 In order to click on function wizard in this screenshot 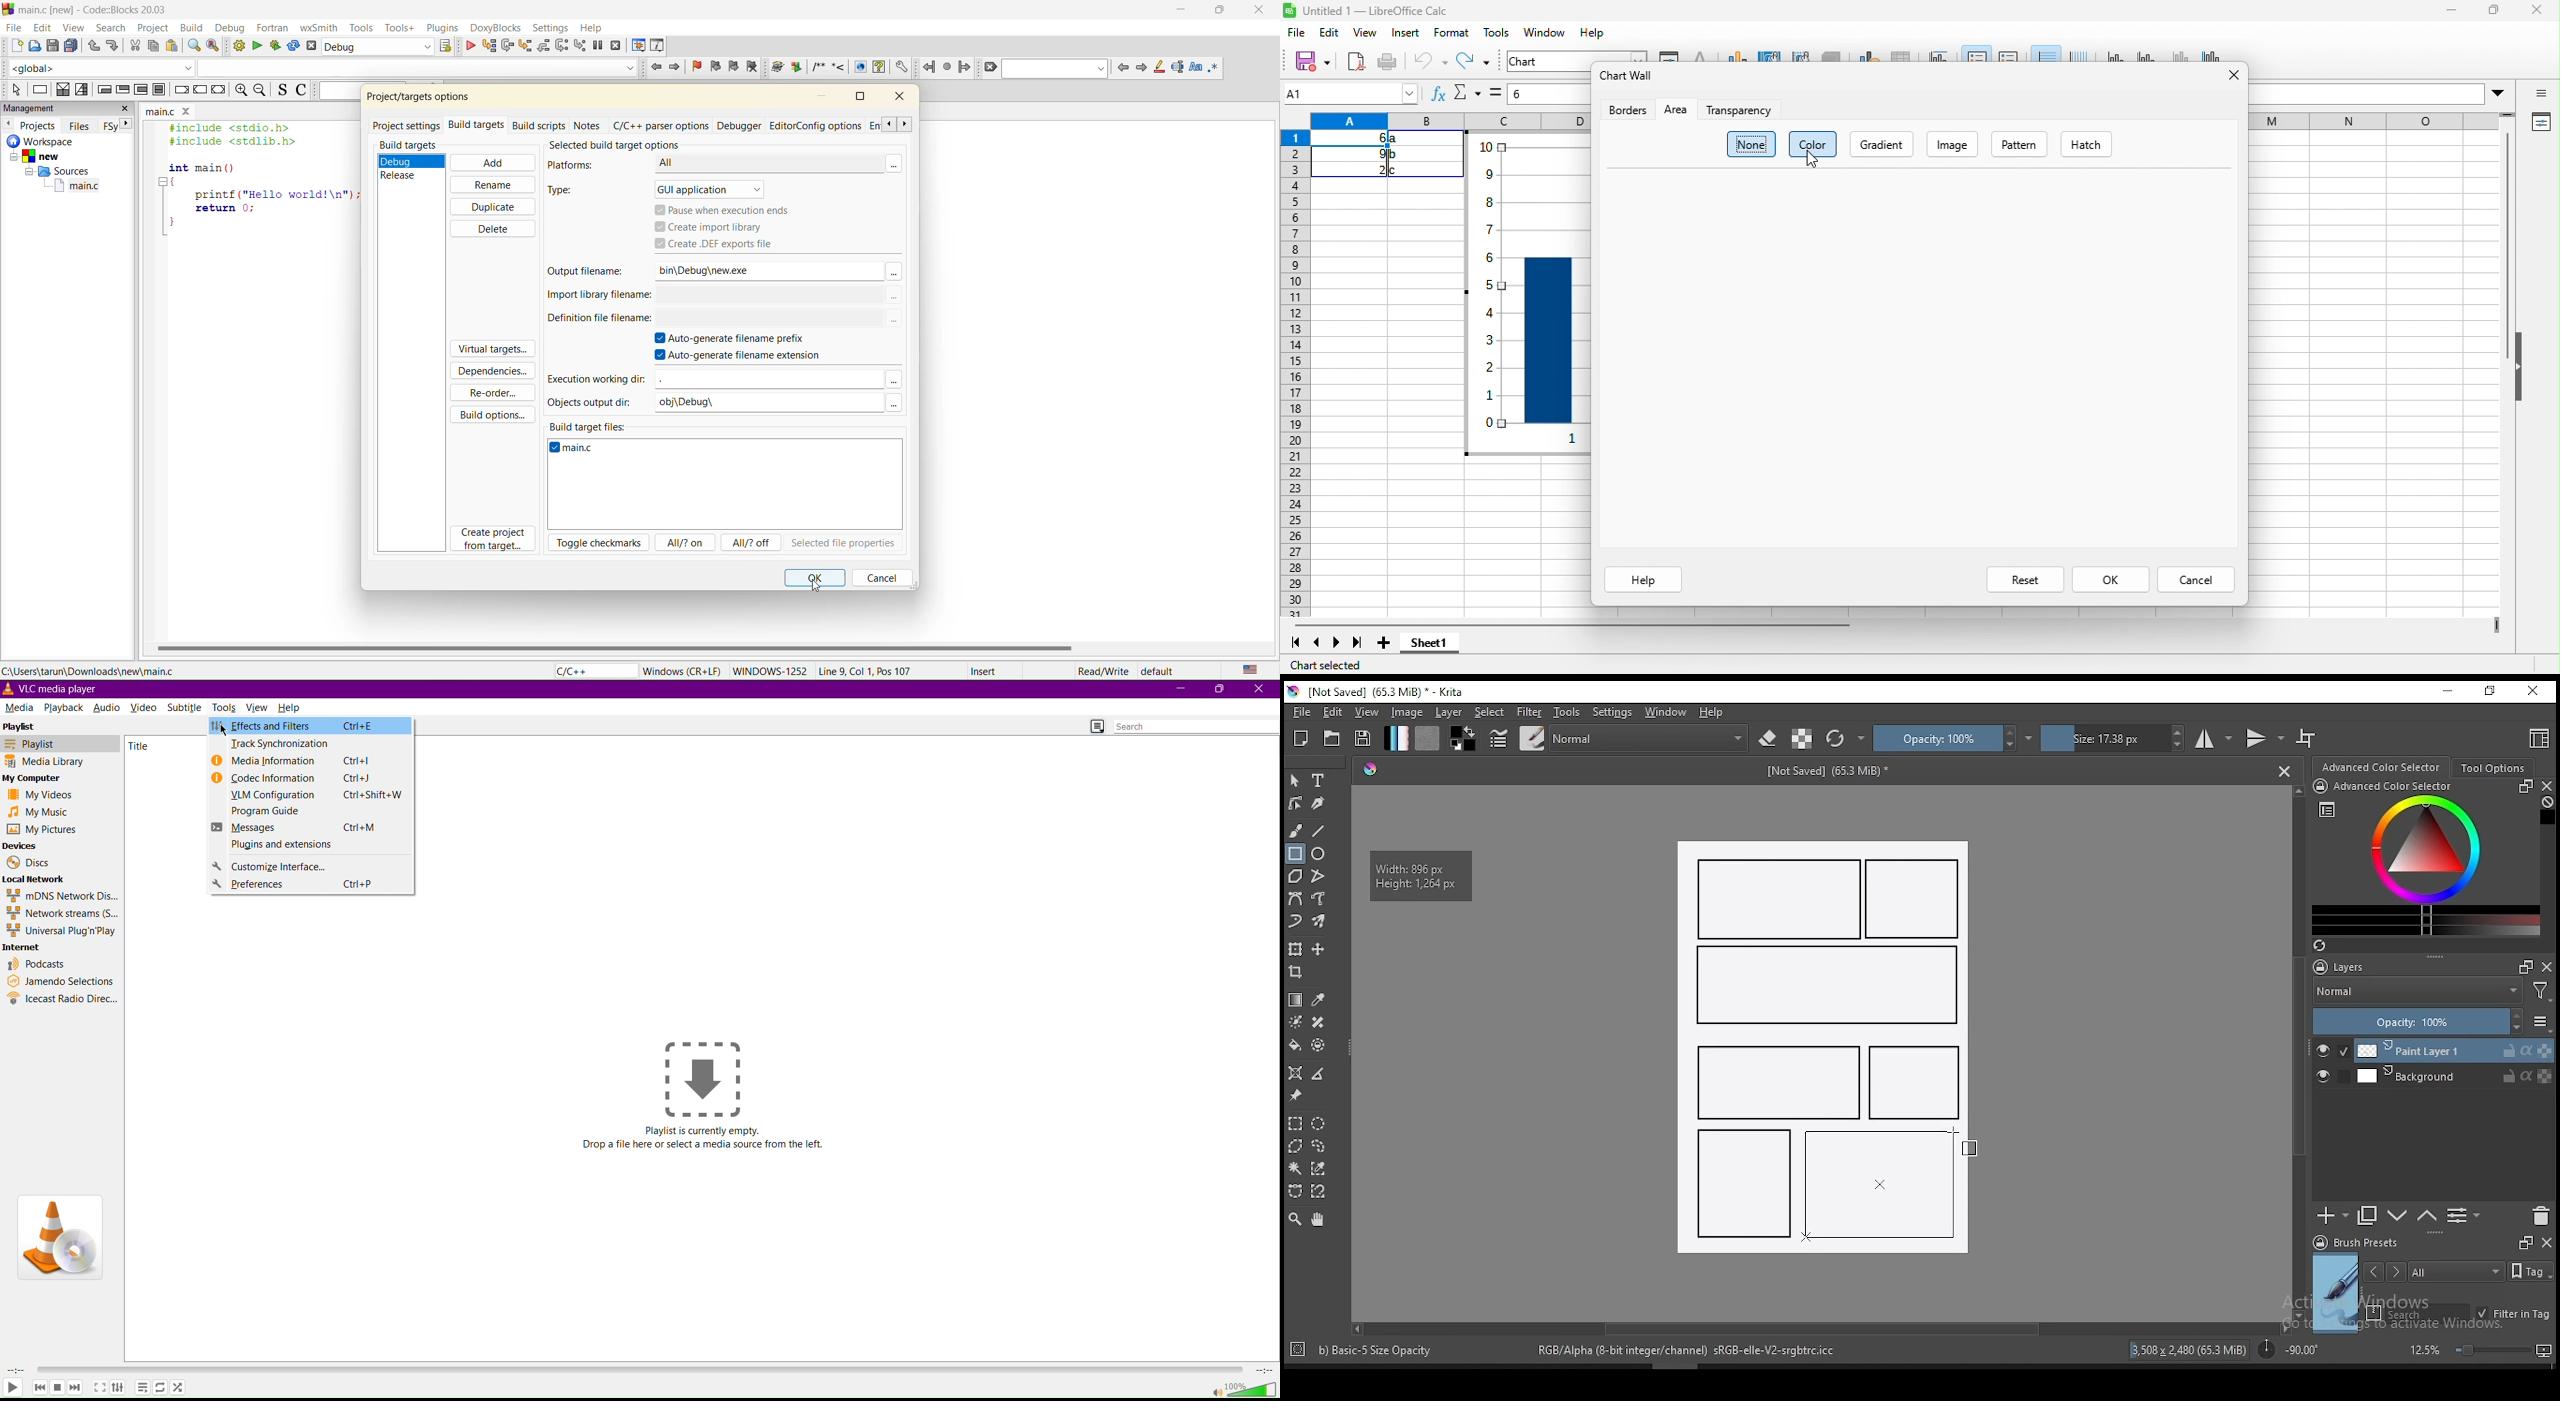, I will do `click(1437, 95)`.